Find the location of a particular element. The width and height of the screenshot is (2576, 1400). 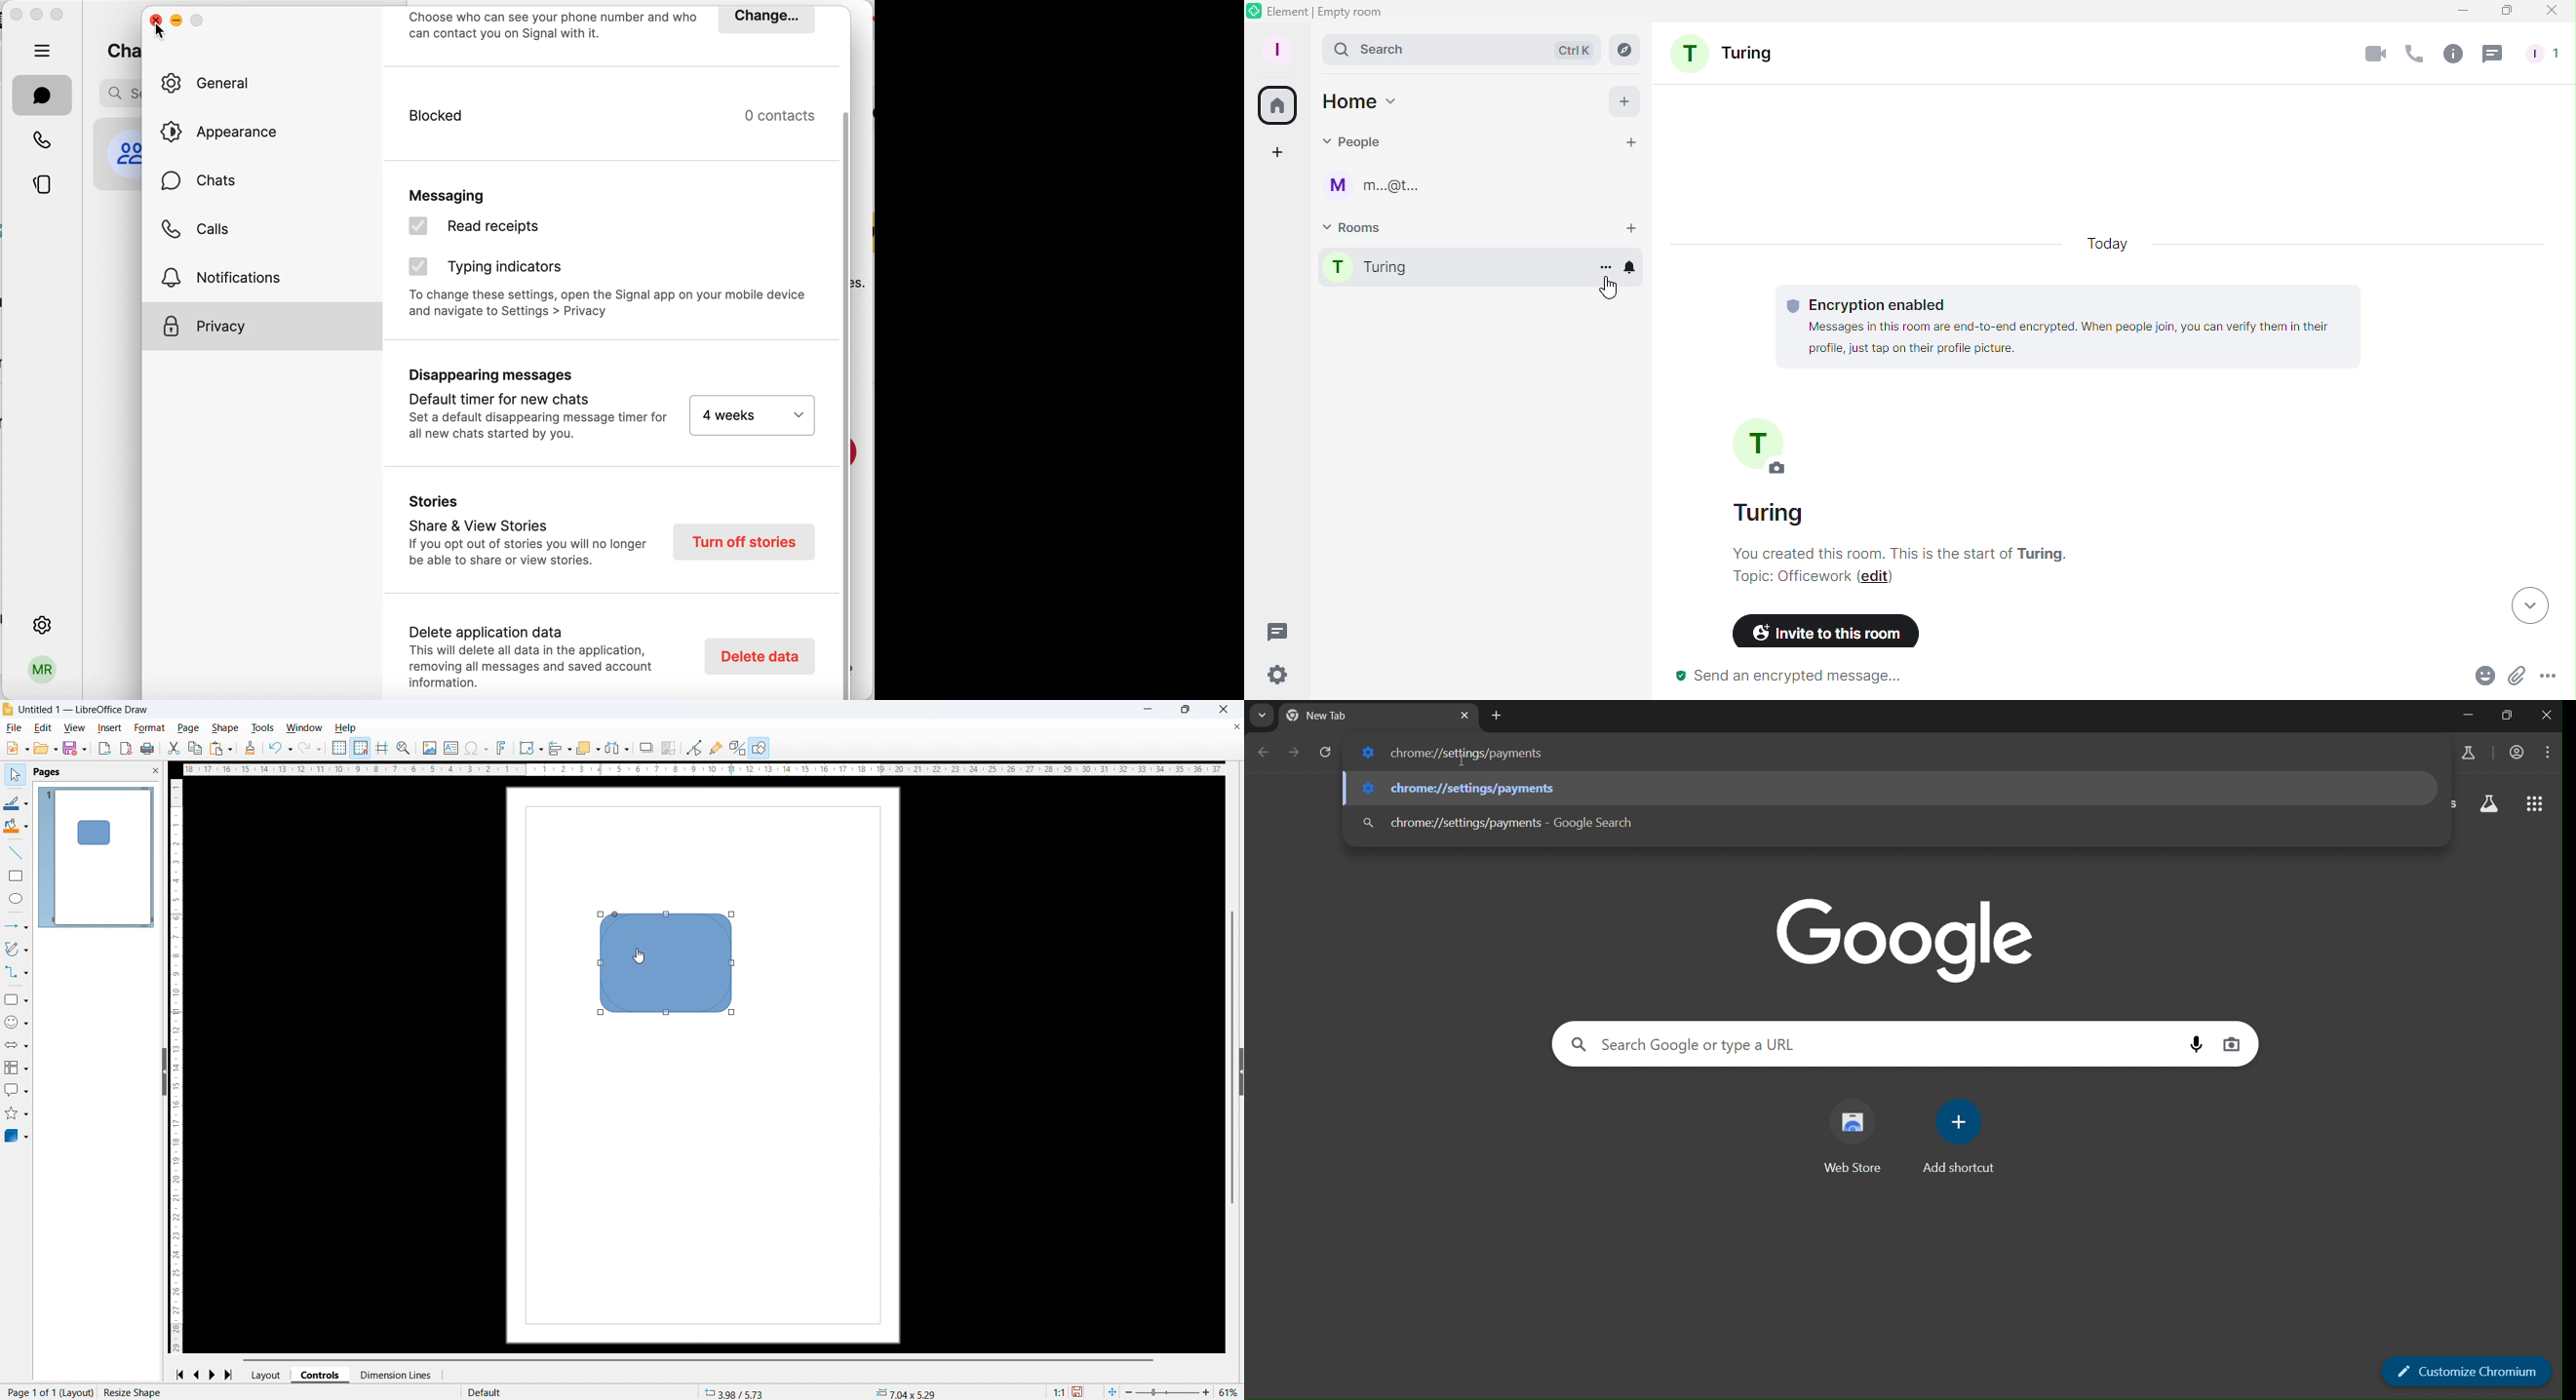

shape  is located at coordinates (225, 728).